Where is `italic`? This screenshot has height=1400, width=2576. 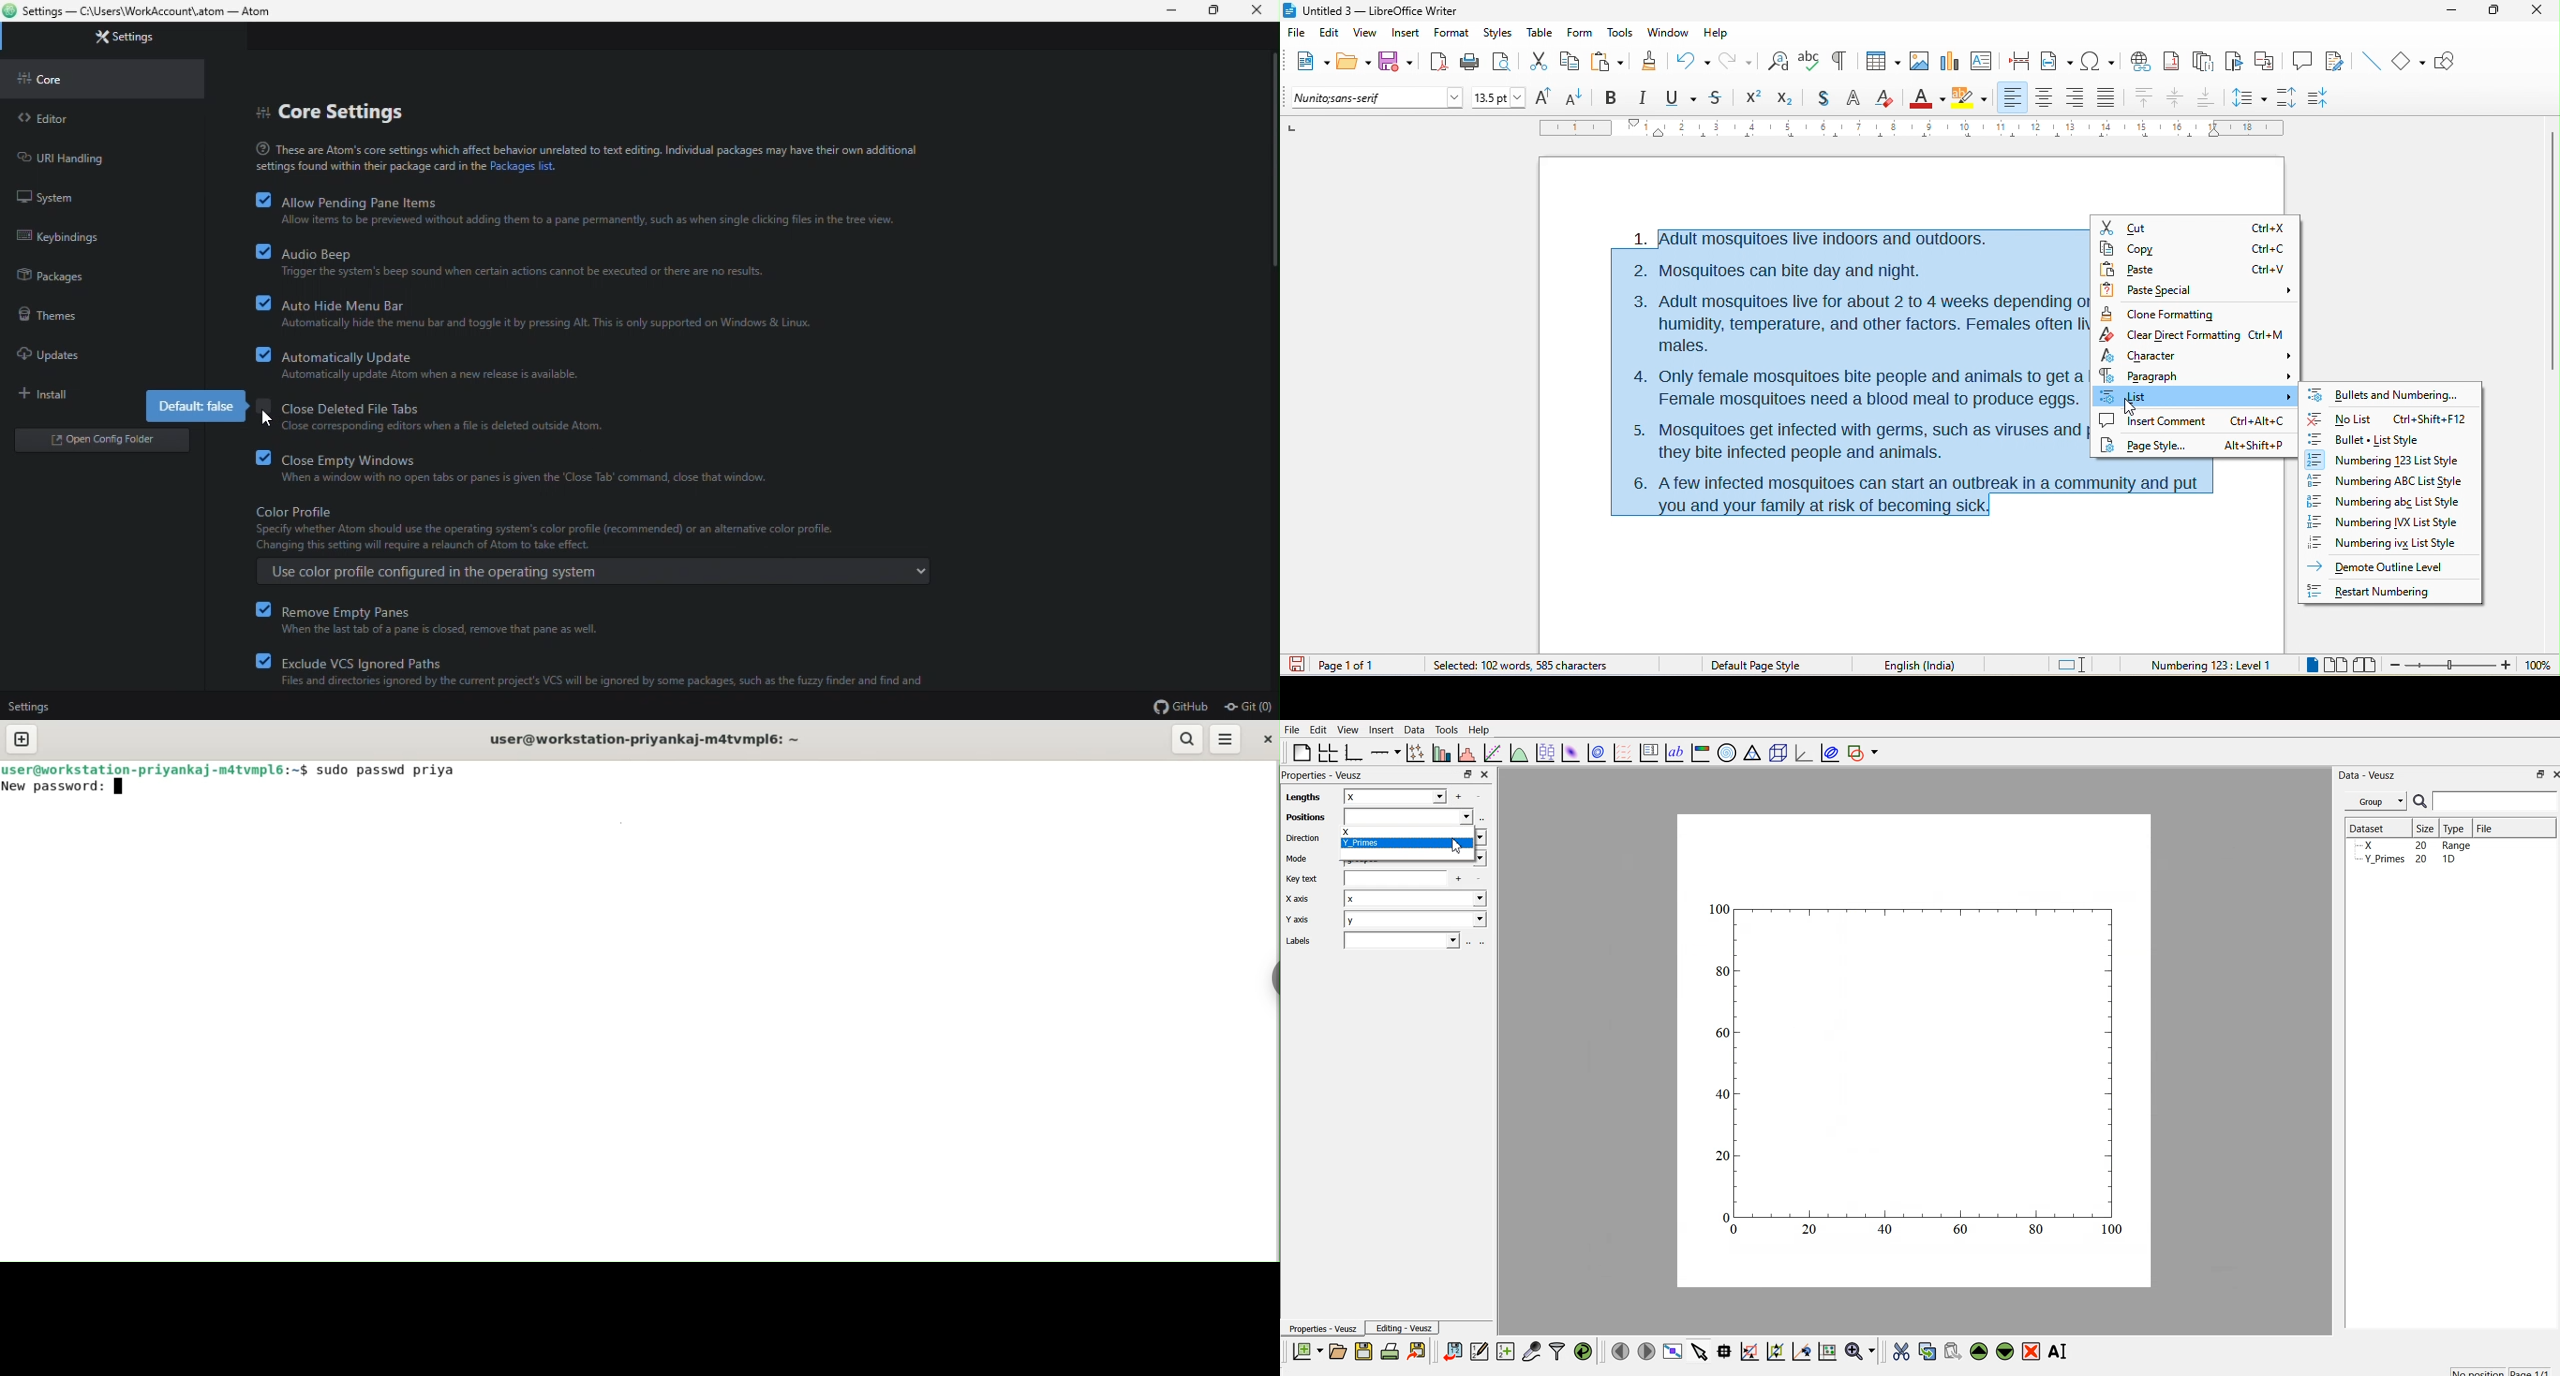
italic is located at coordinates (1646, 98).